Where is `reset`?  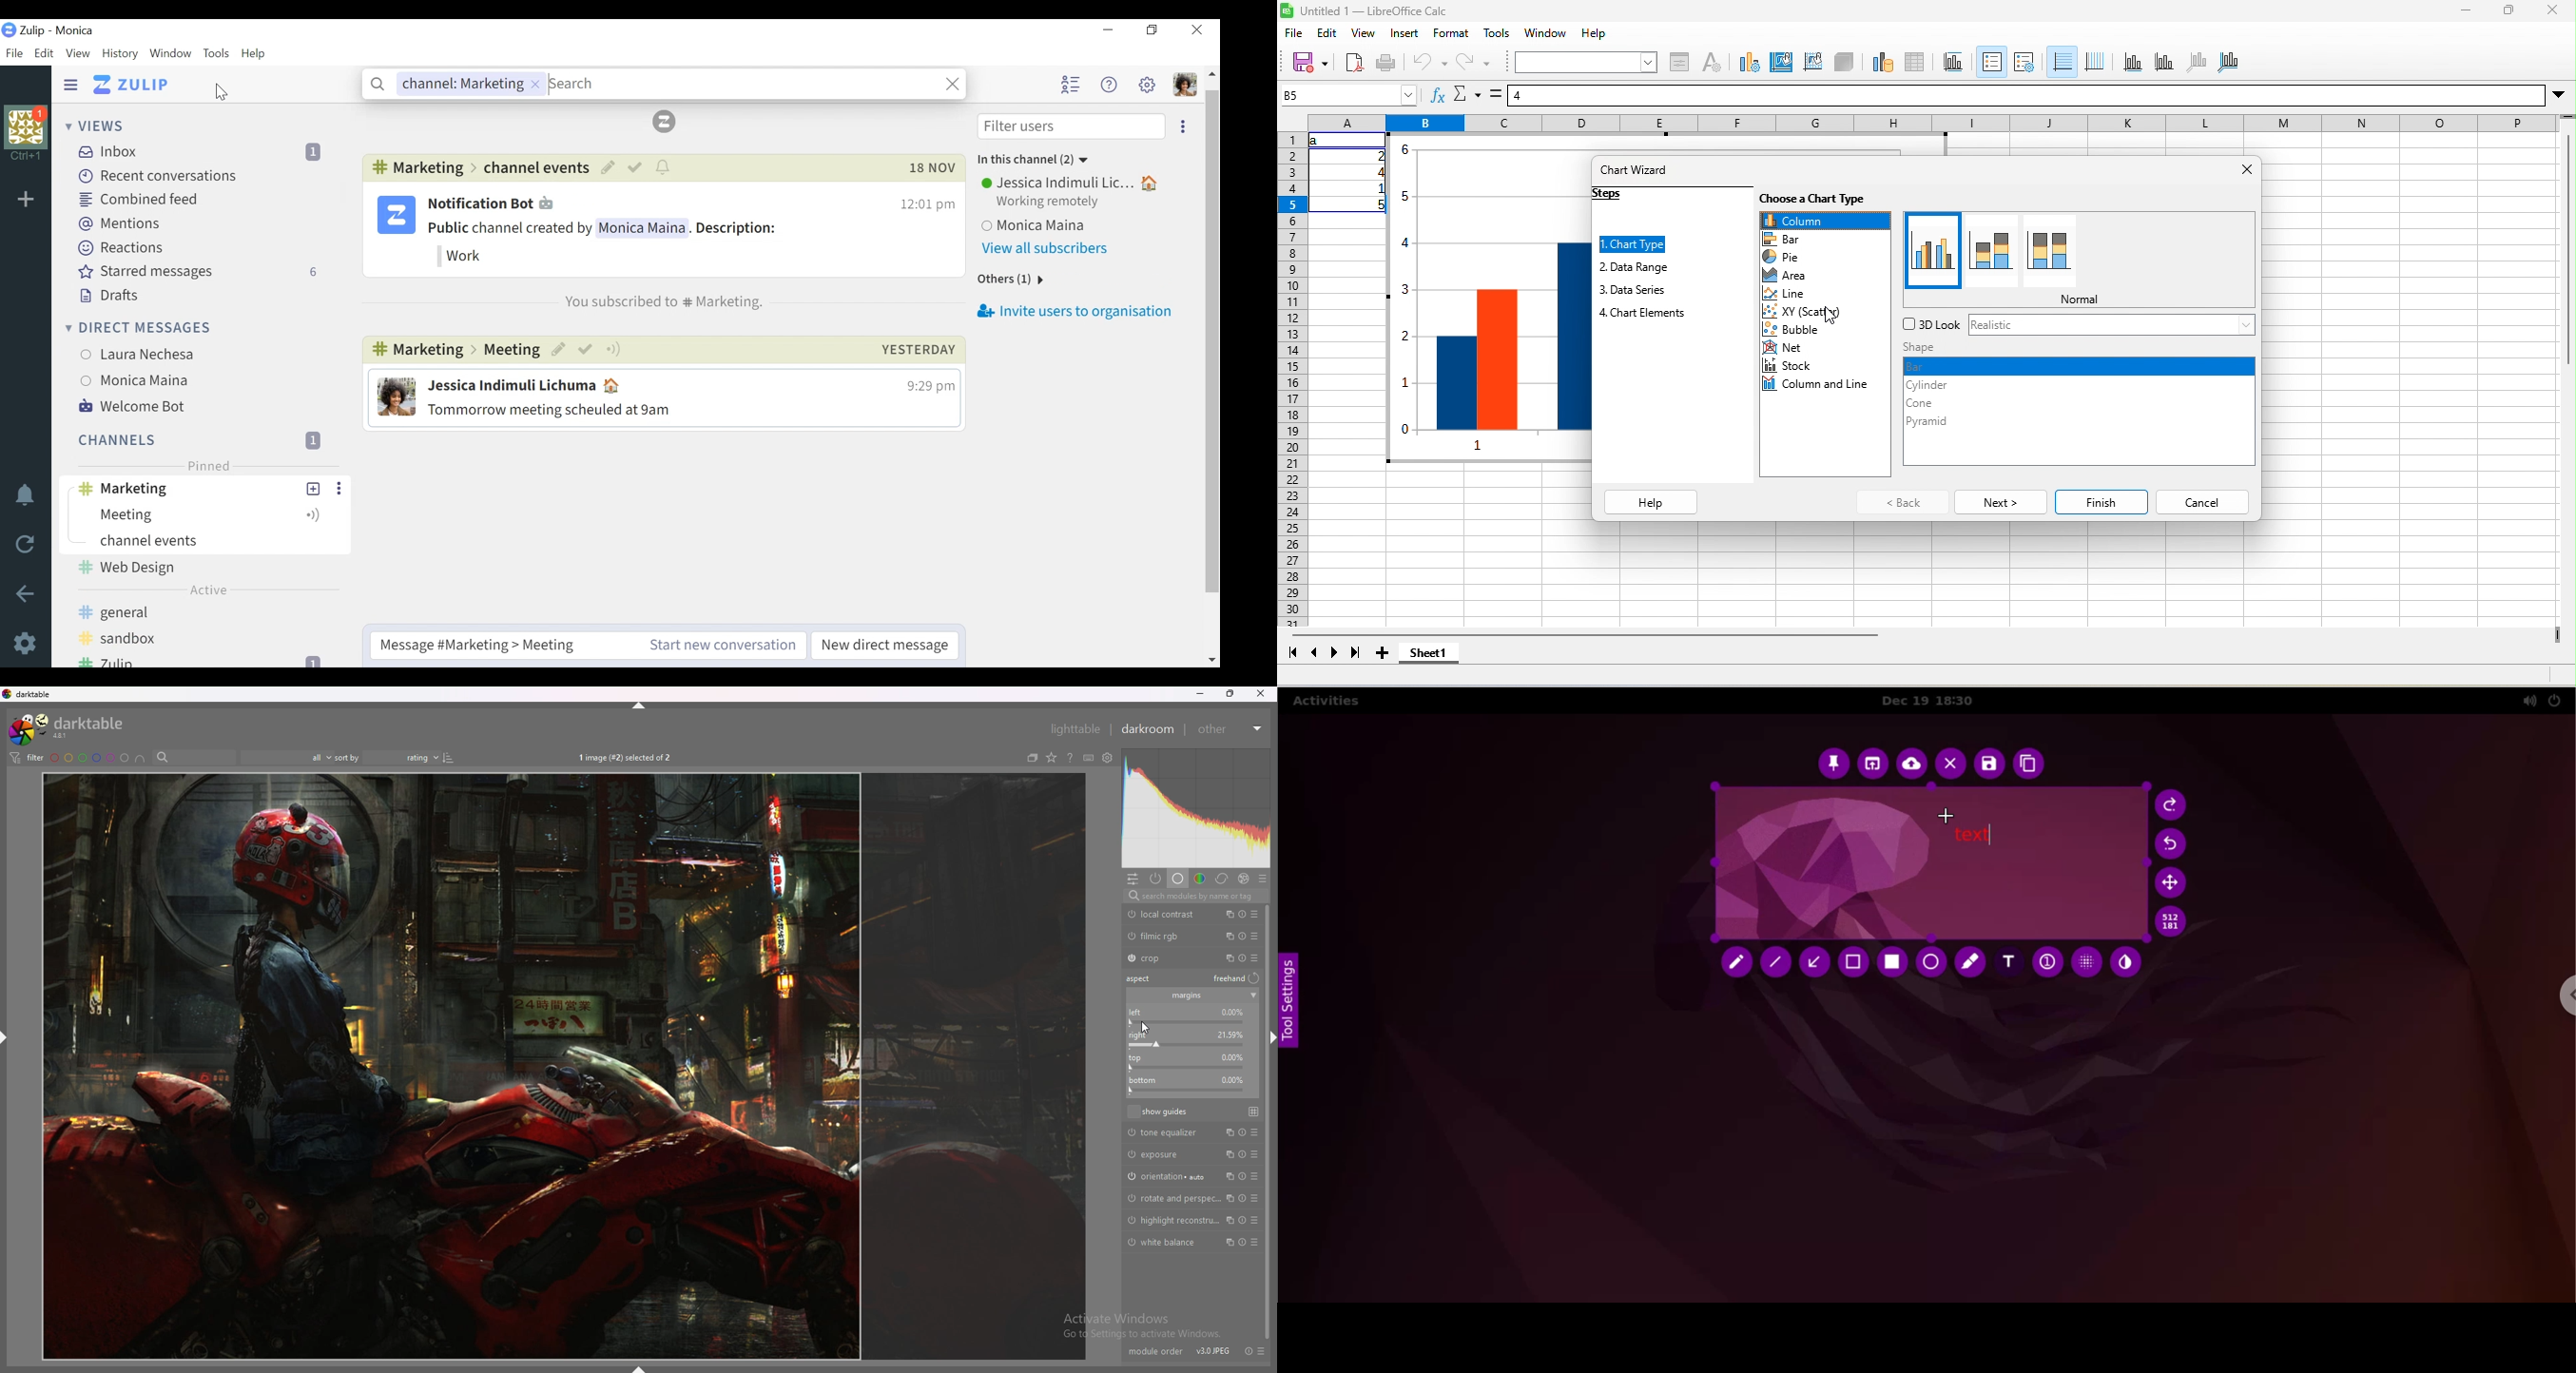
reset is located at coordinates (1242, 1177).